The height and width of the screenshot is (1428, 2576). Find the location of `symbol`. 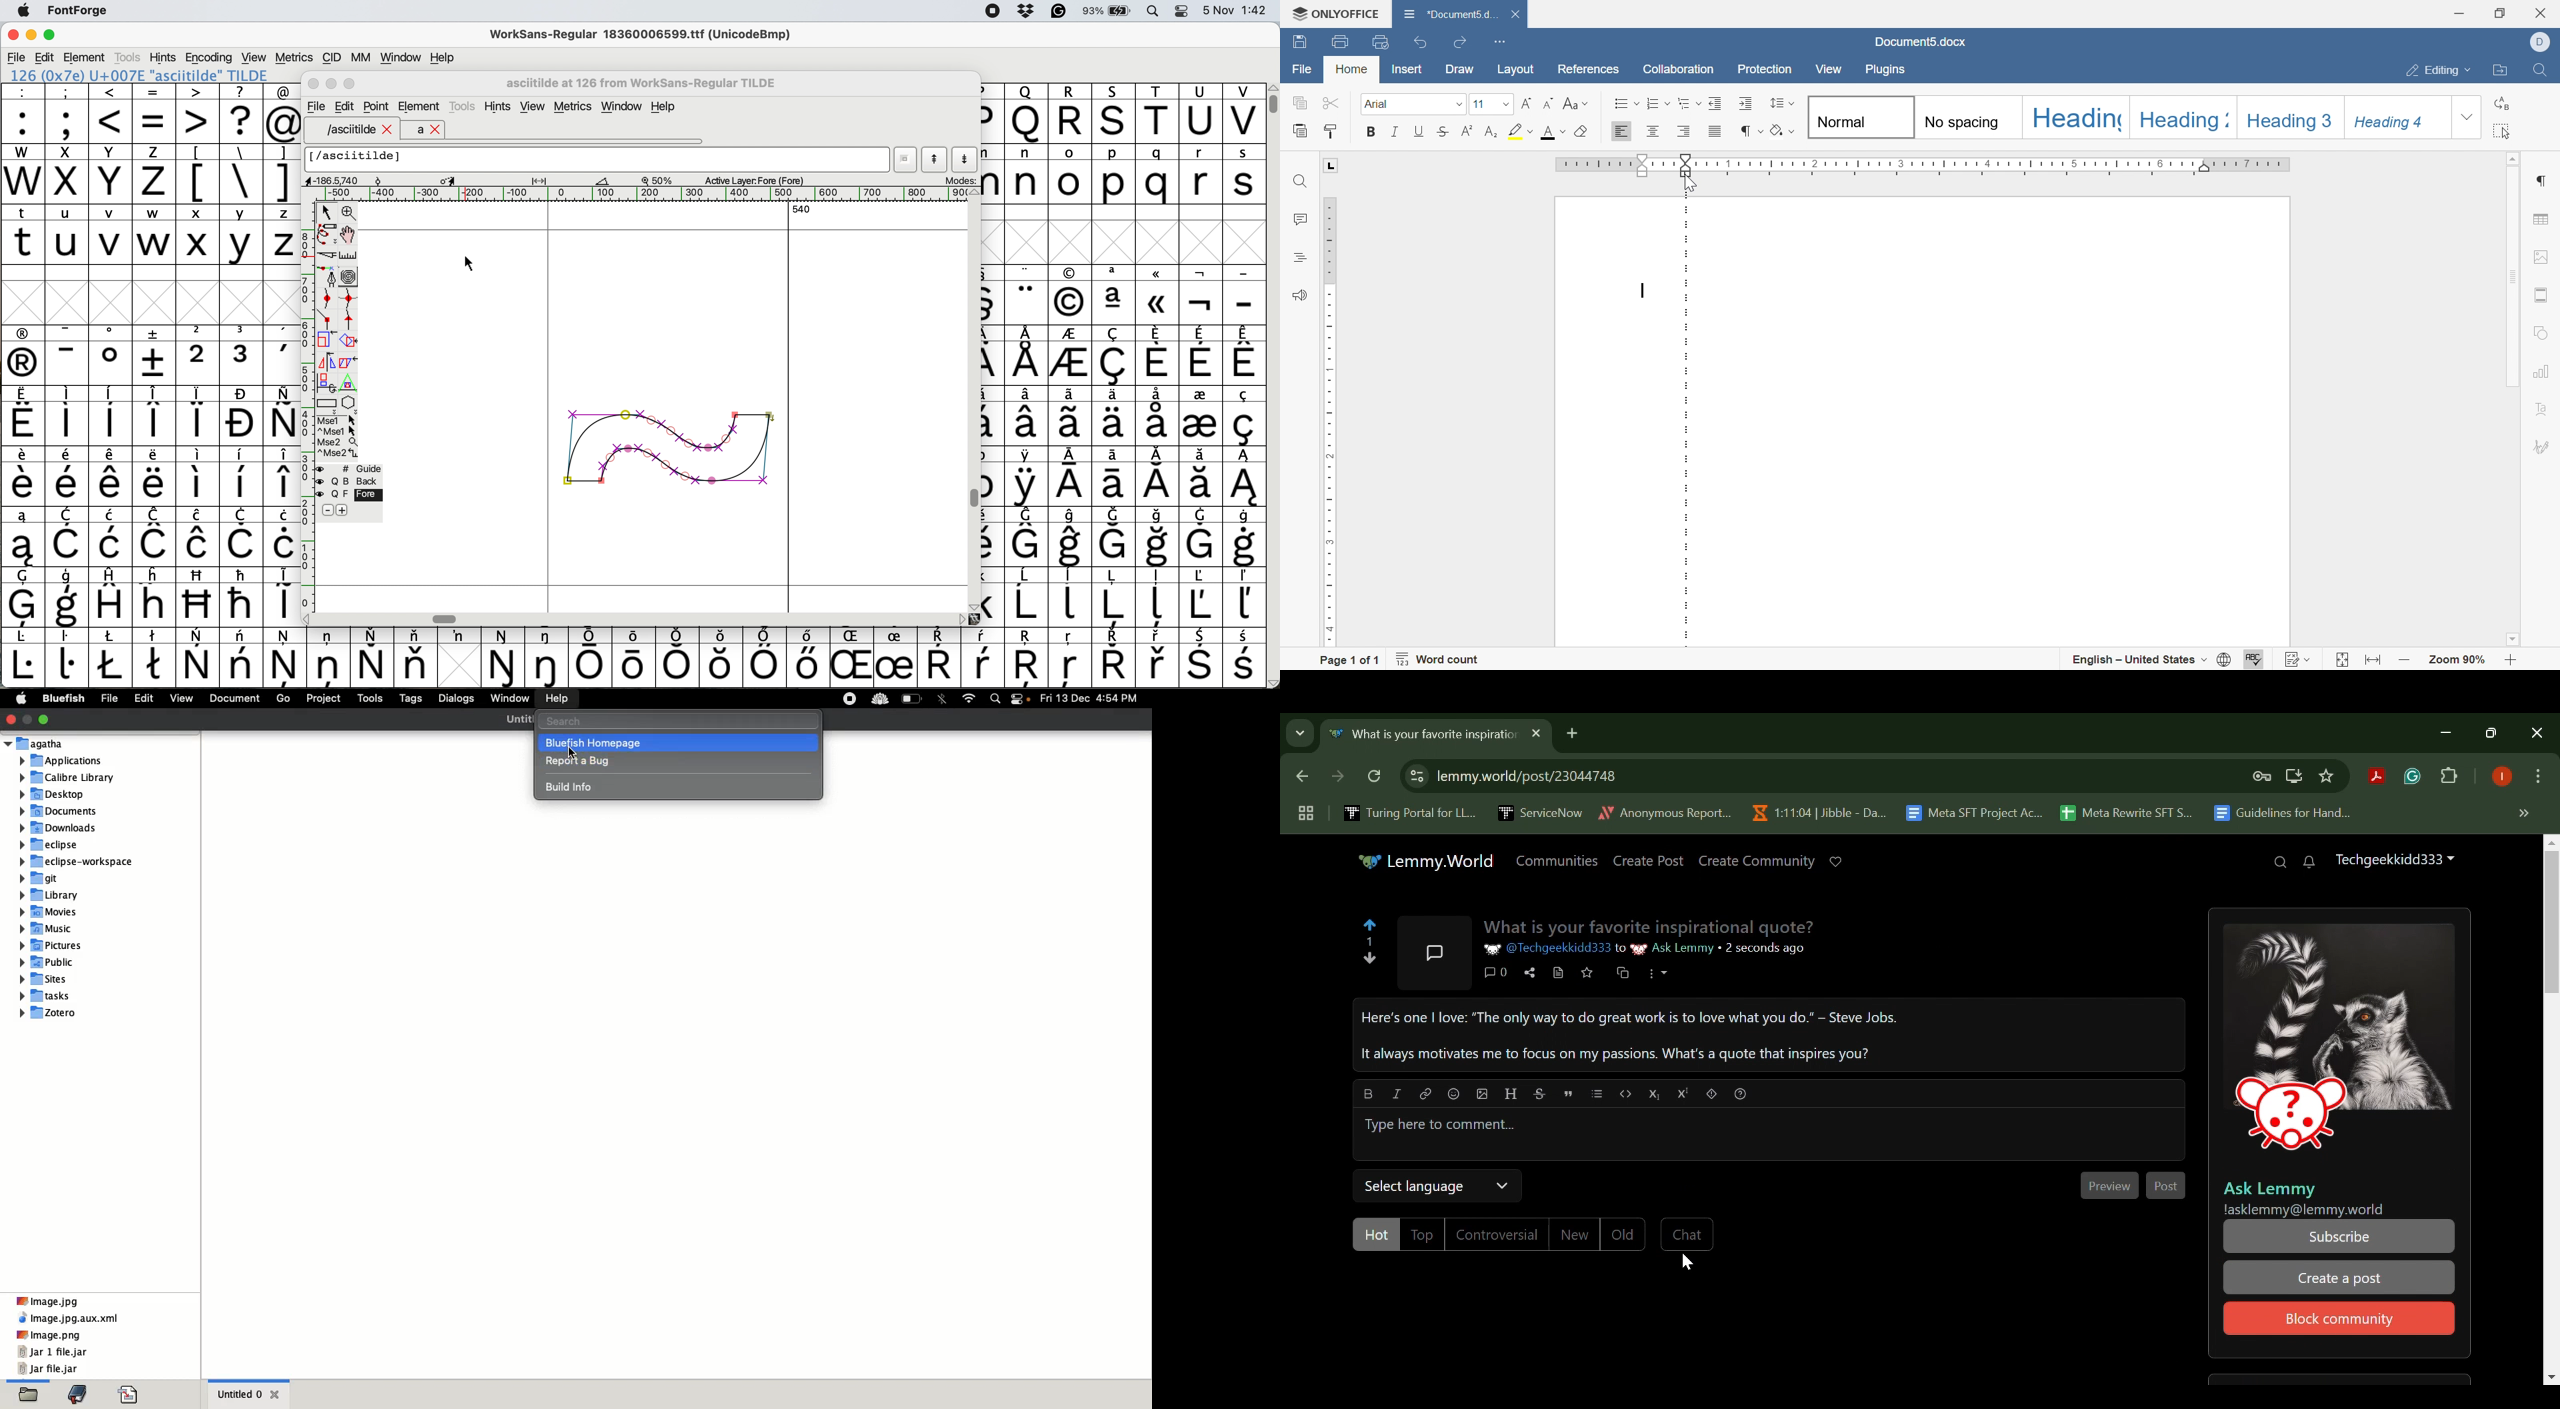

symbol is located at coordinates (1243, 598).